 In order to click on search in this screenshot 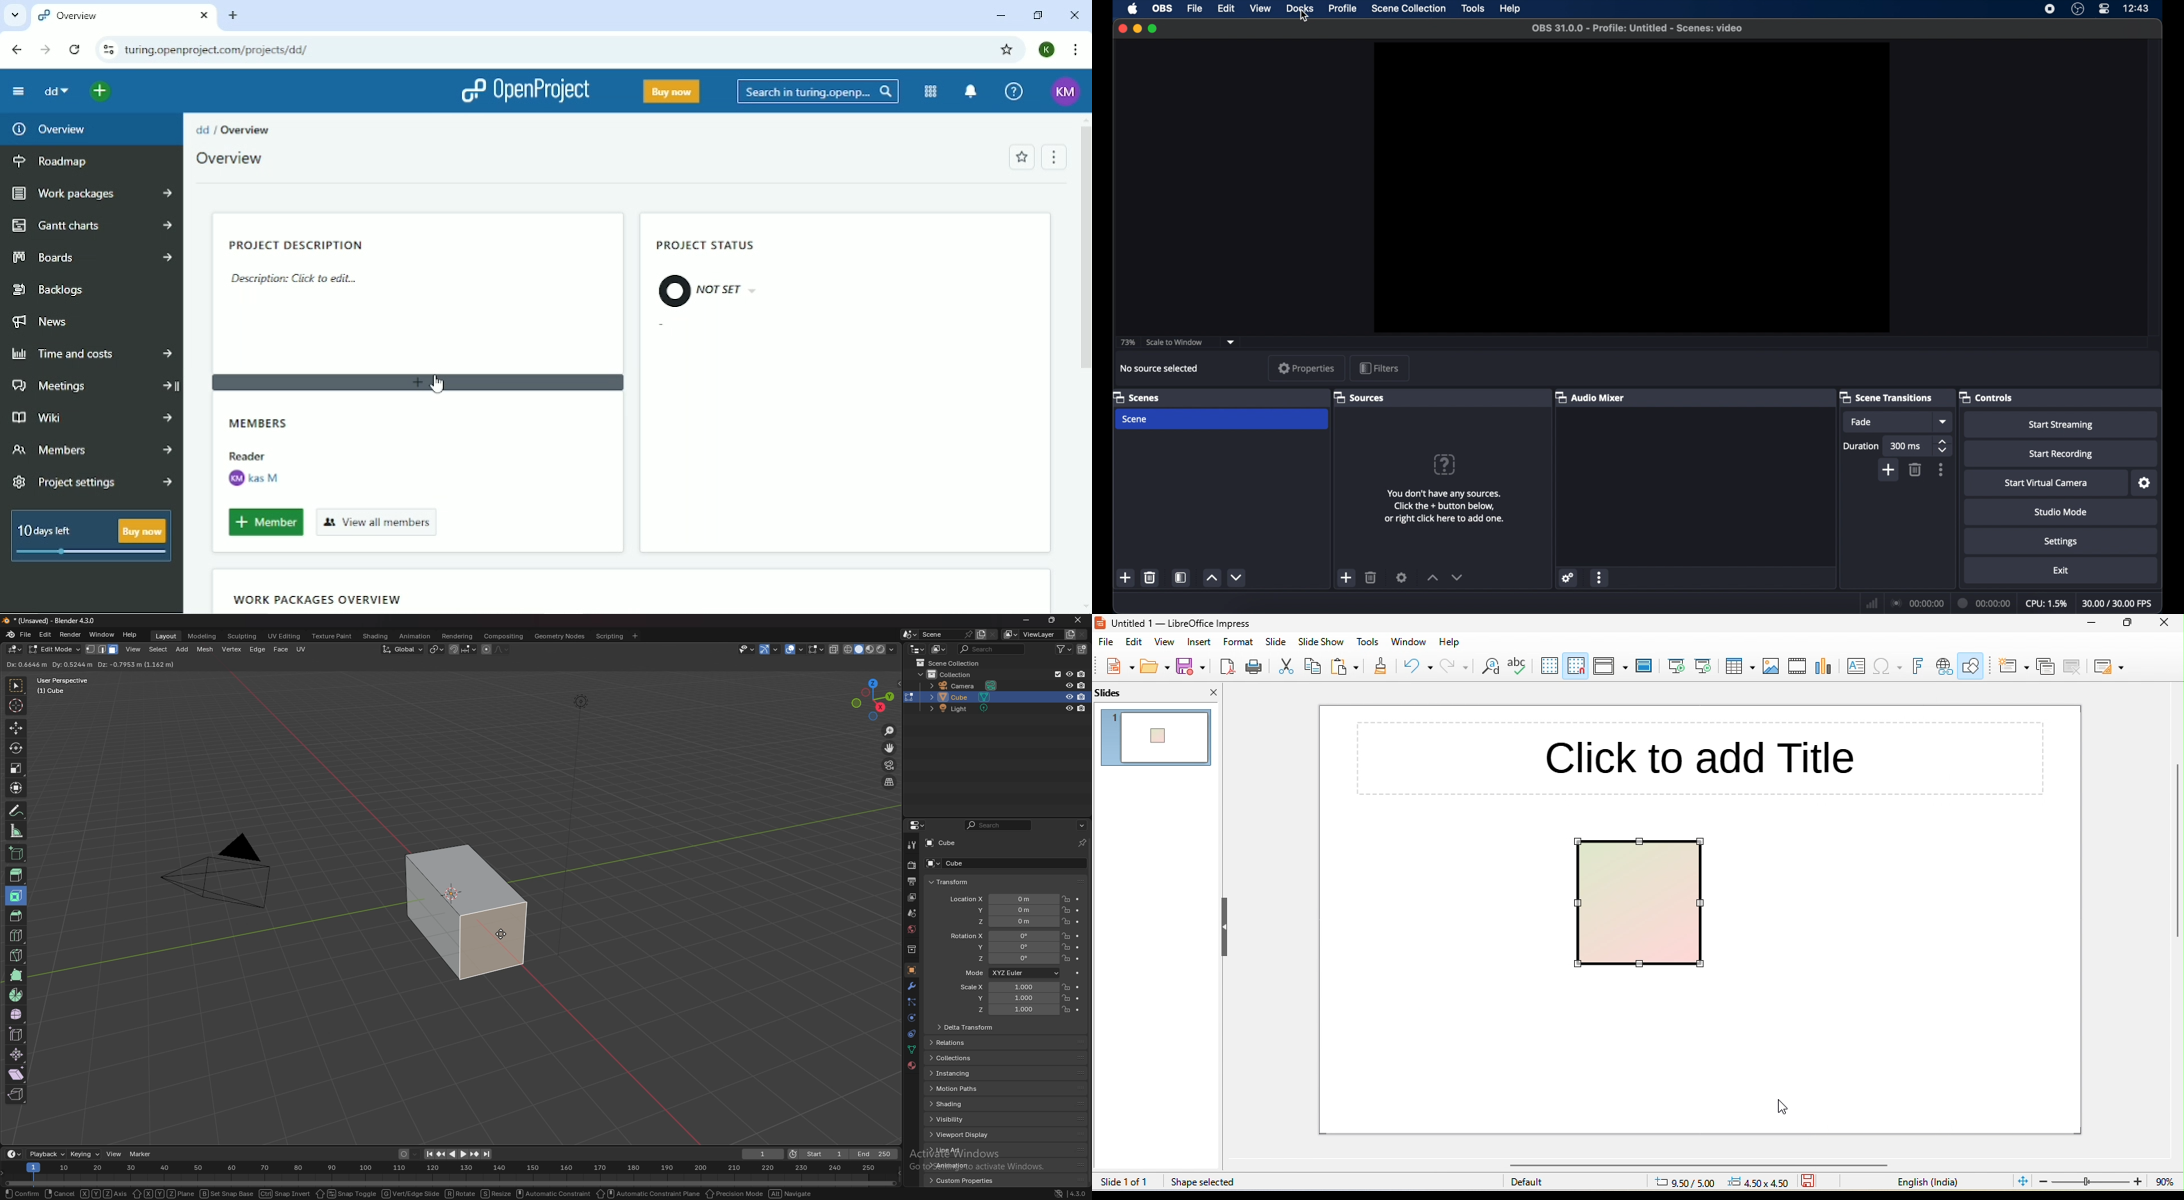, I will do `click(998, 826)`.